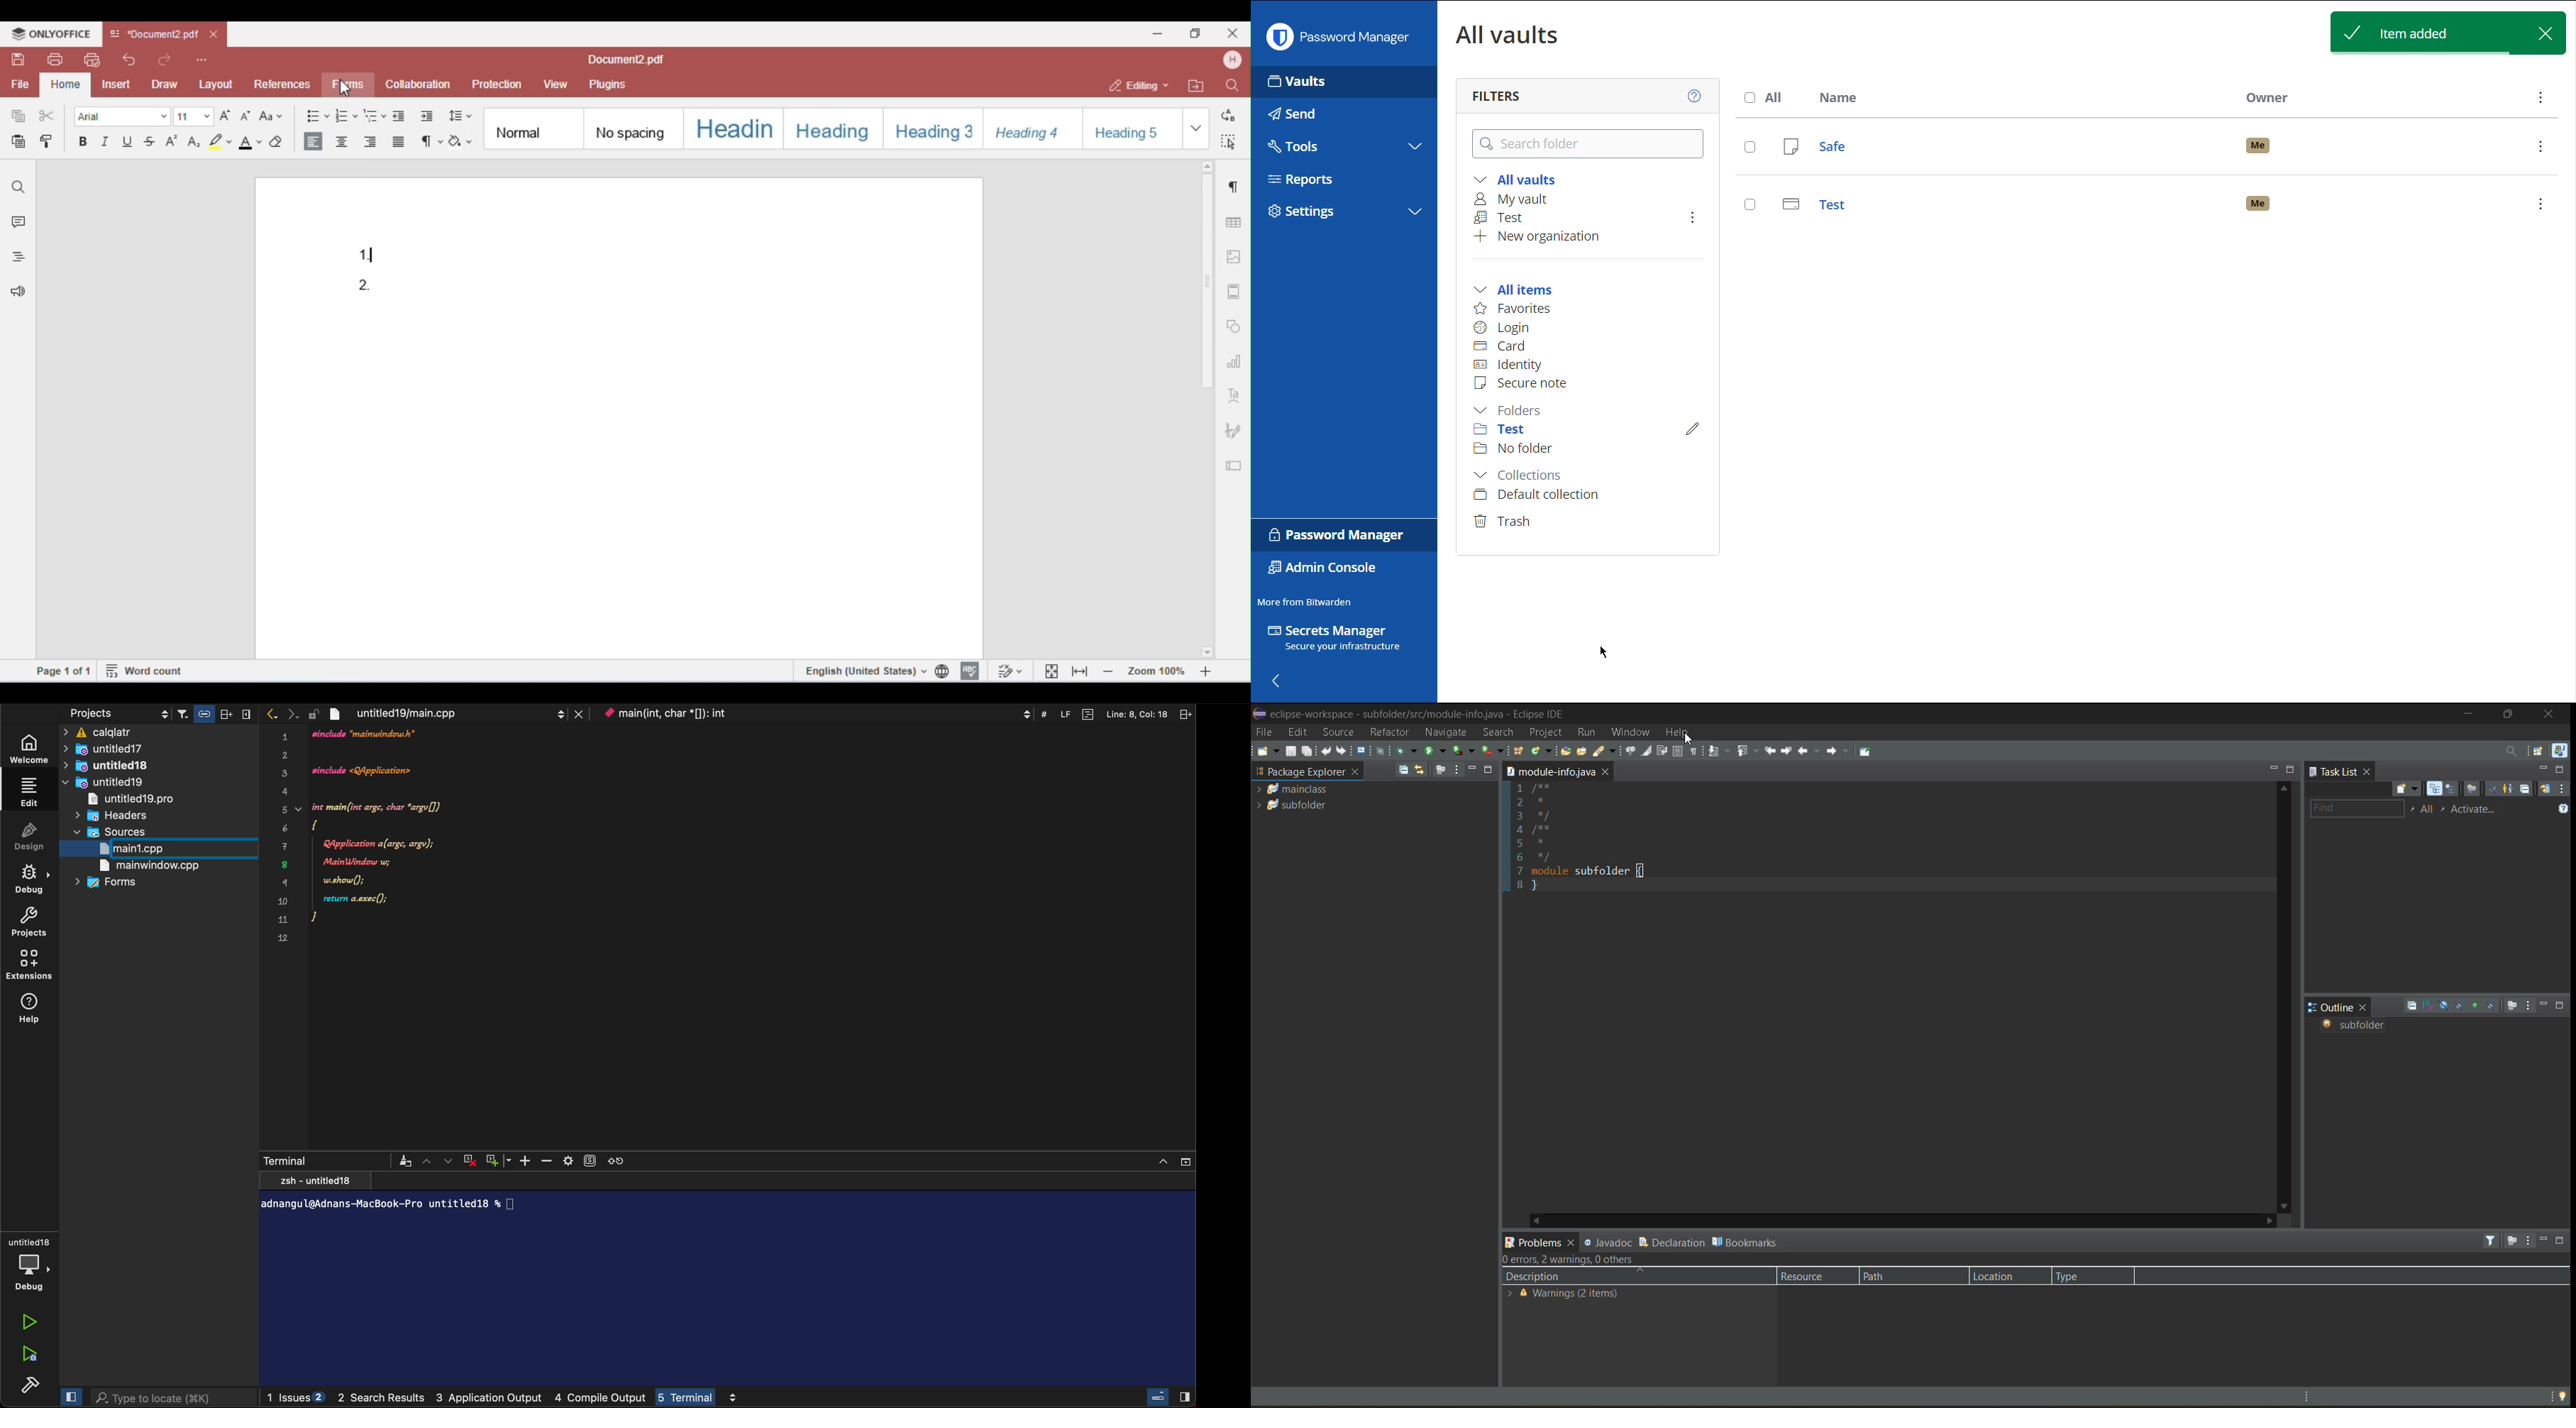  I want to click on Secure, so click(1524, 383).